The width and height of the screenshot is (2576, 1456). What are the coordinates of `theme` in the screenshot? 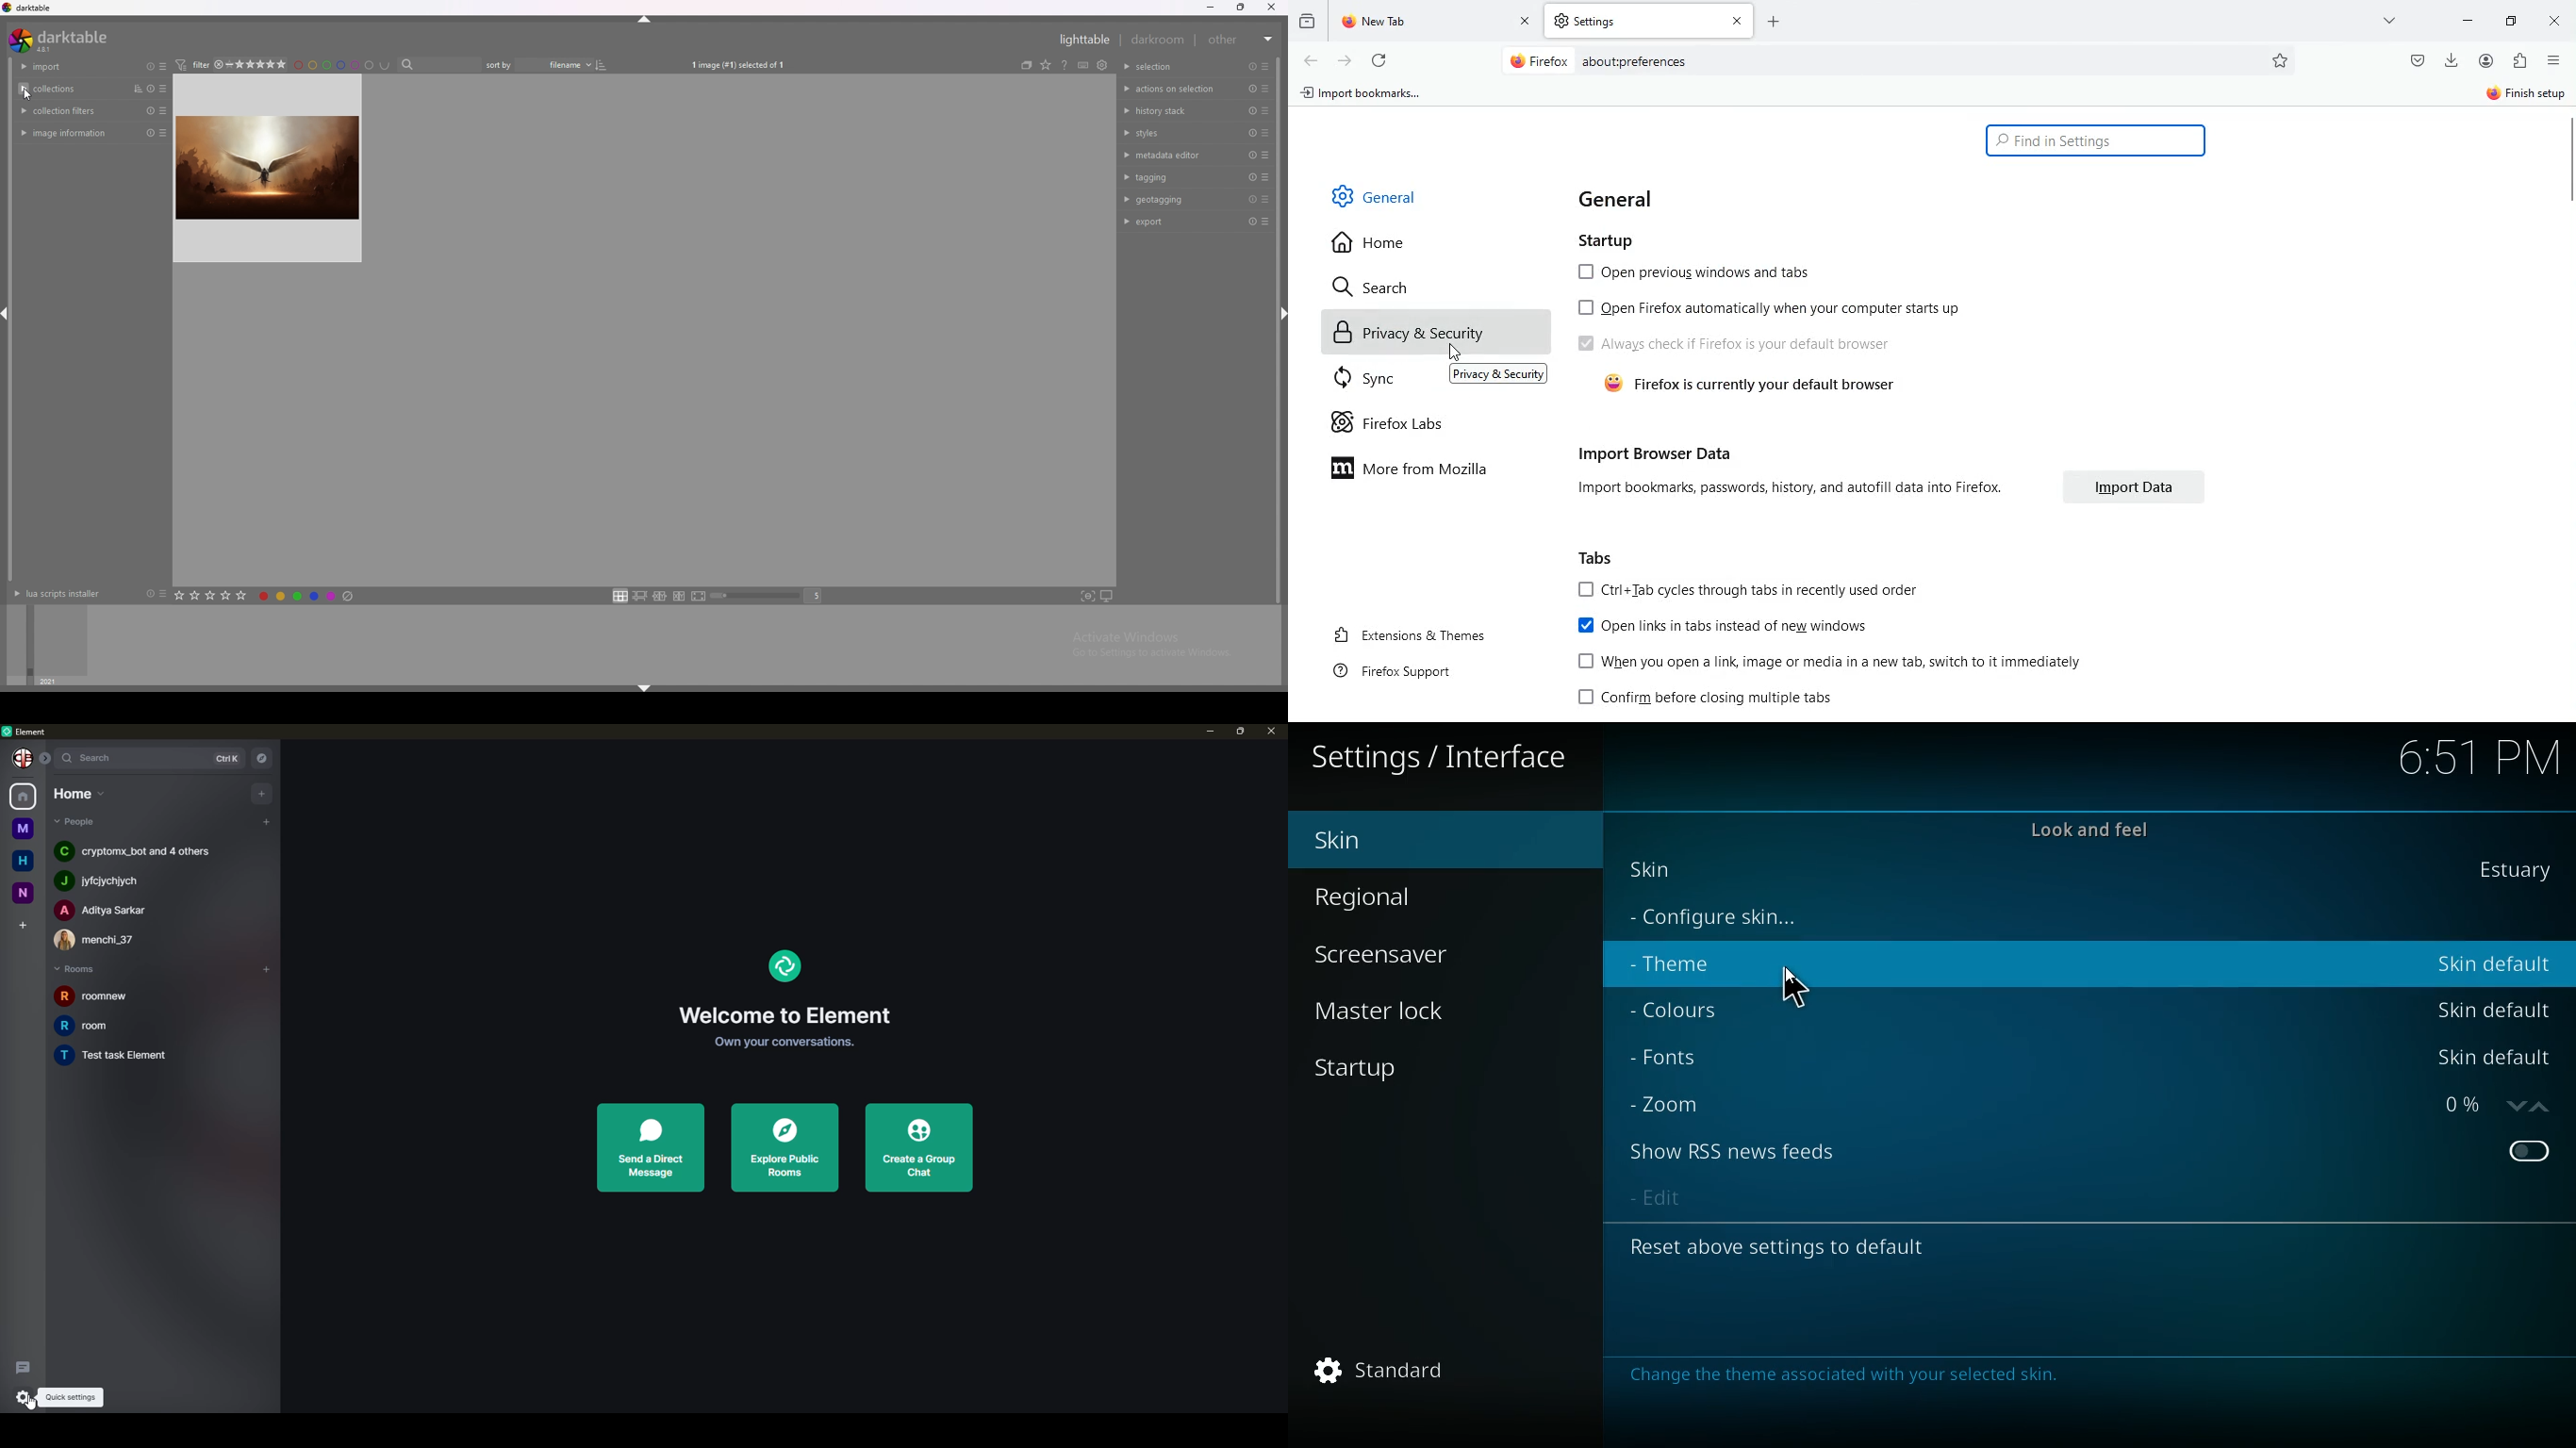 It's located at (1685, 967).